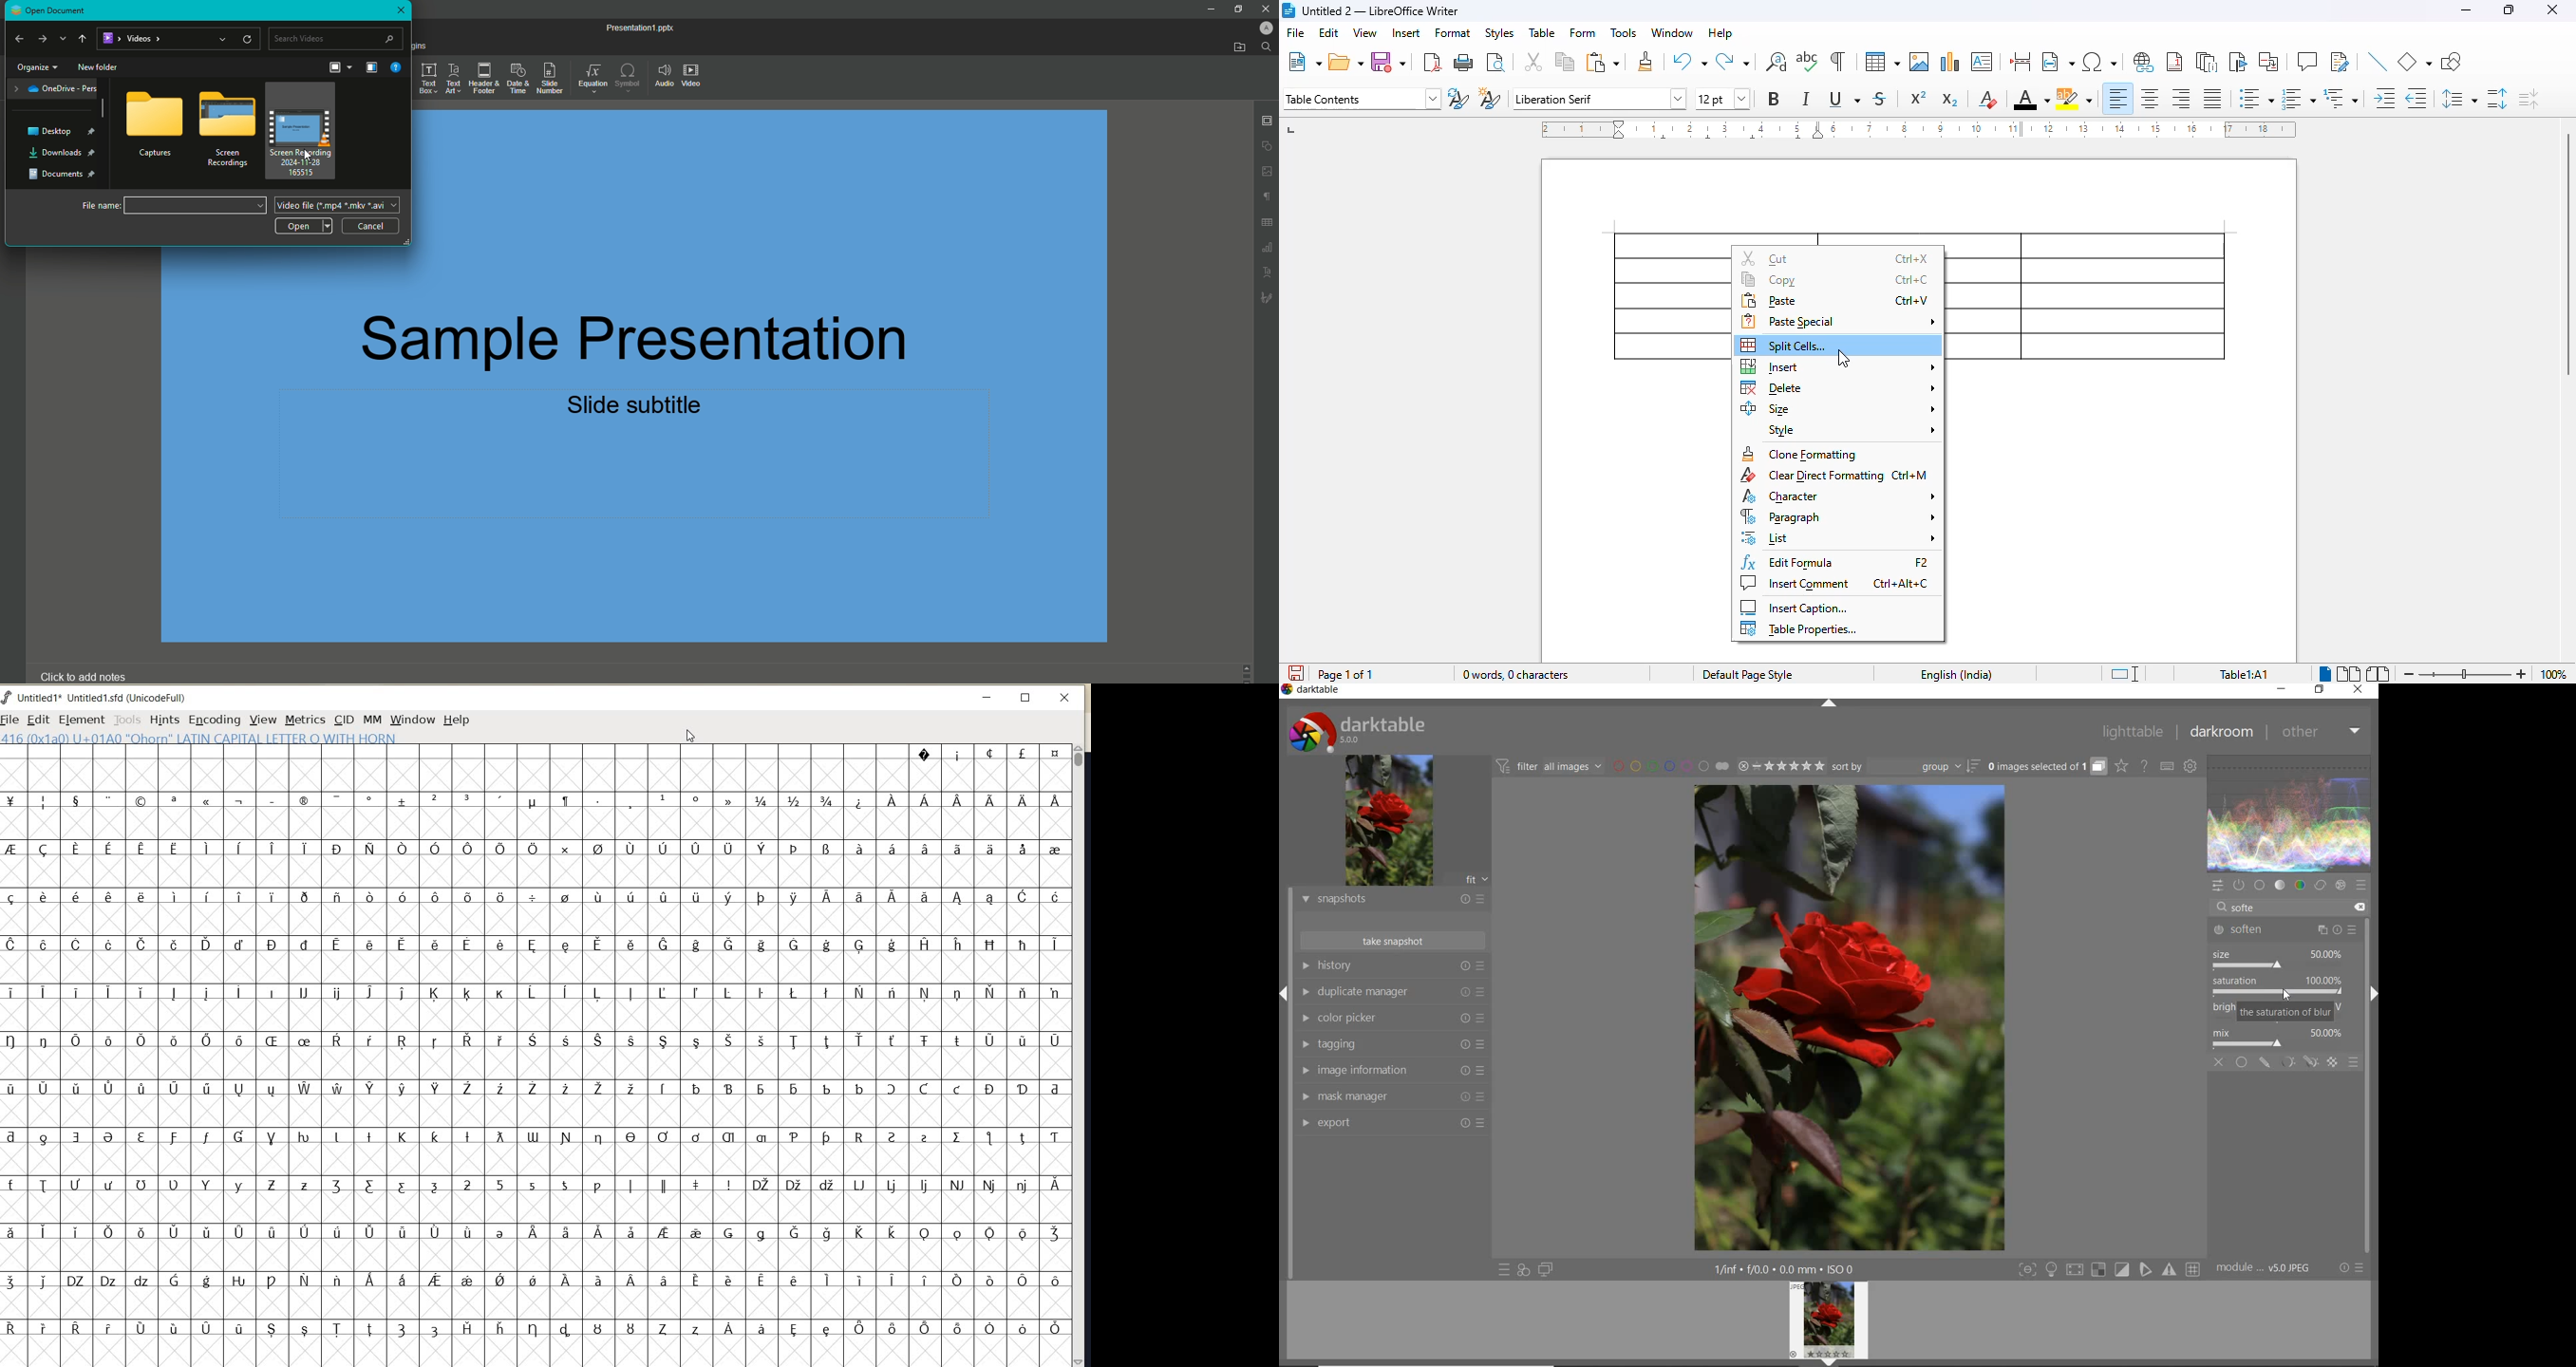 The width and height of the screenshot is (2576, 1372). I want to click on Minimize, so click(1209, 10).